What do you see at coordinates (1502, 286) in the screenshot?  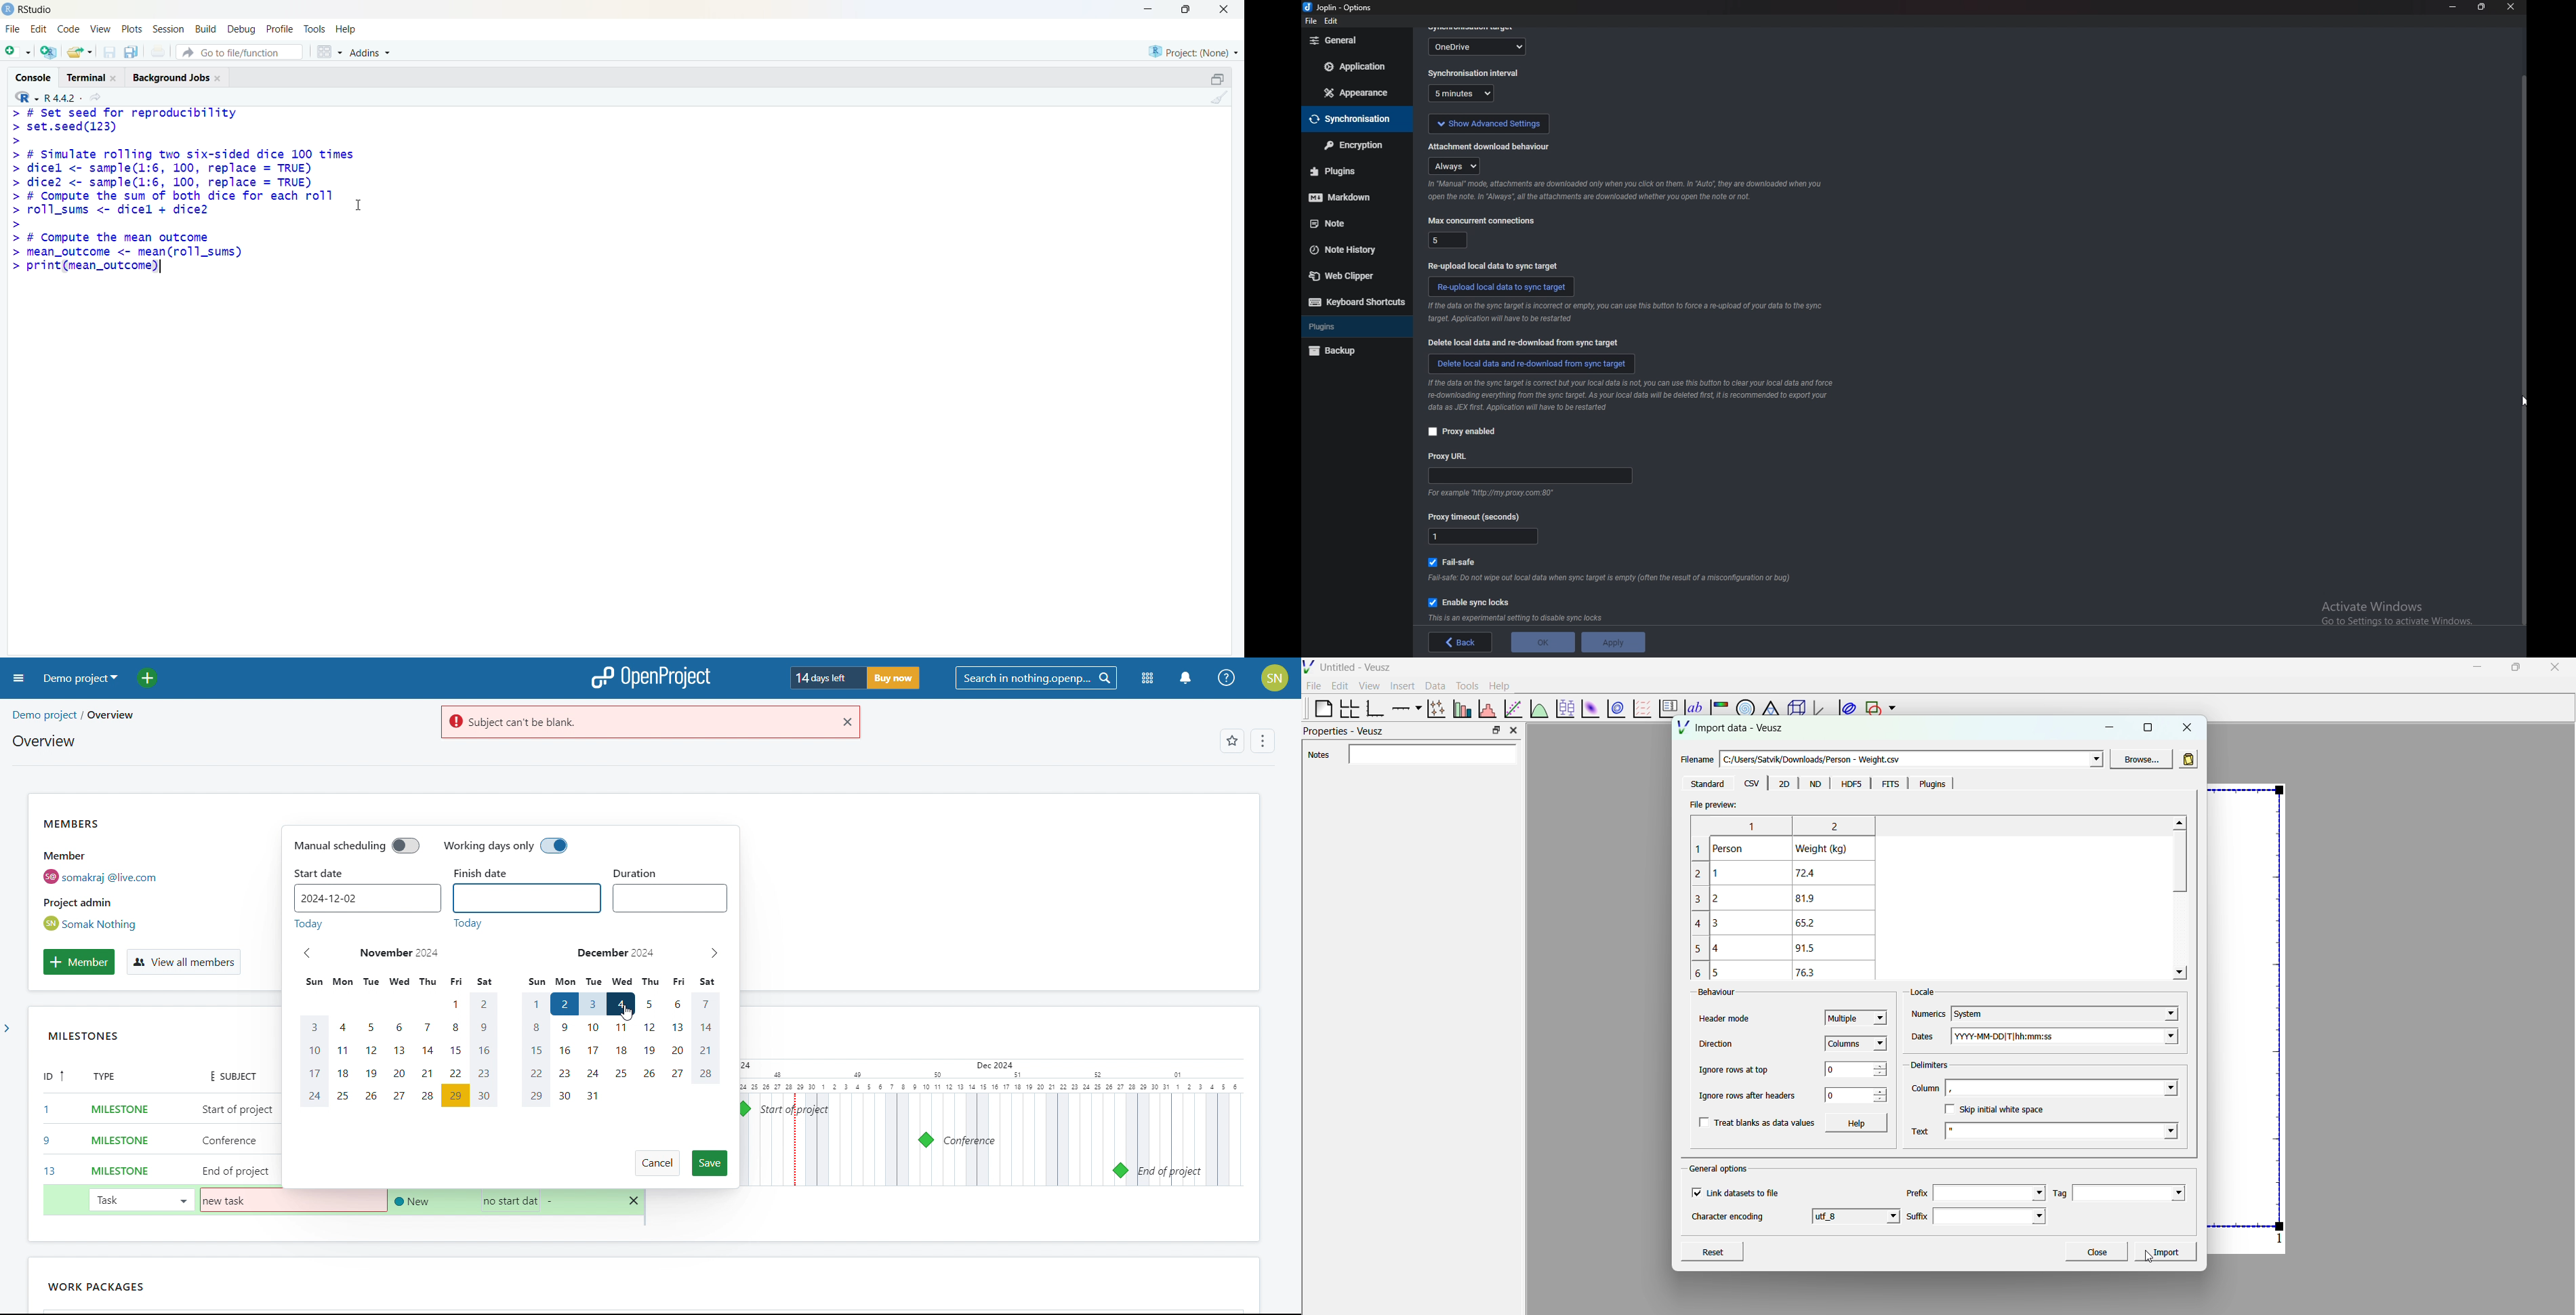 I see `reupload local data` at bounding box center [1502, 286].